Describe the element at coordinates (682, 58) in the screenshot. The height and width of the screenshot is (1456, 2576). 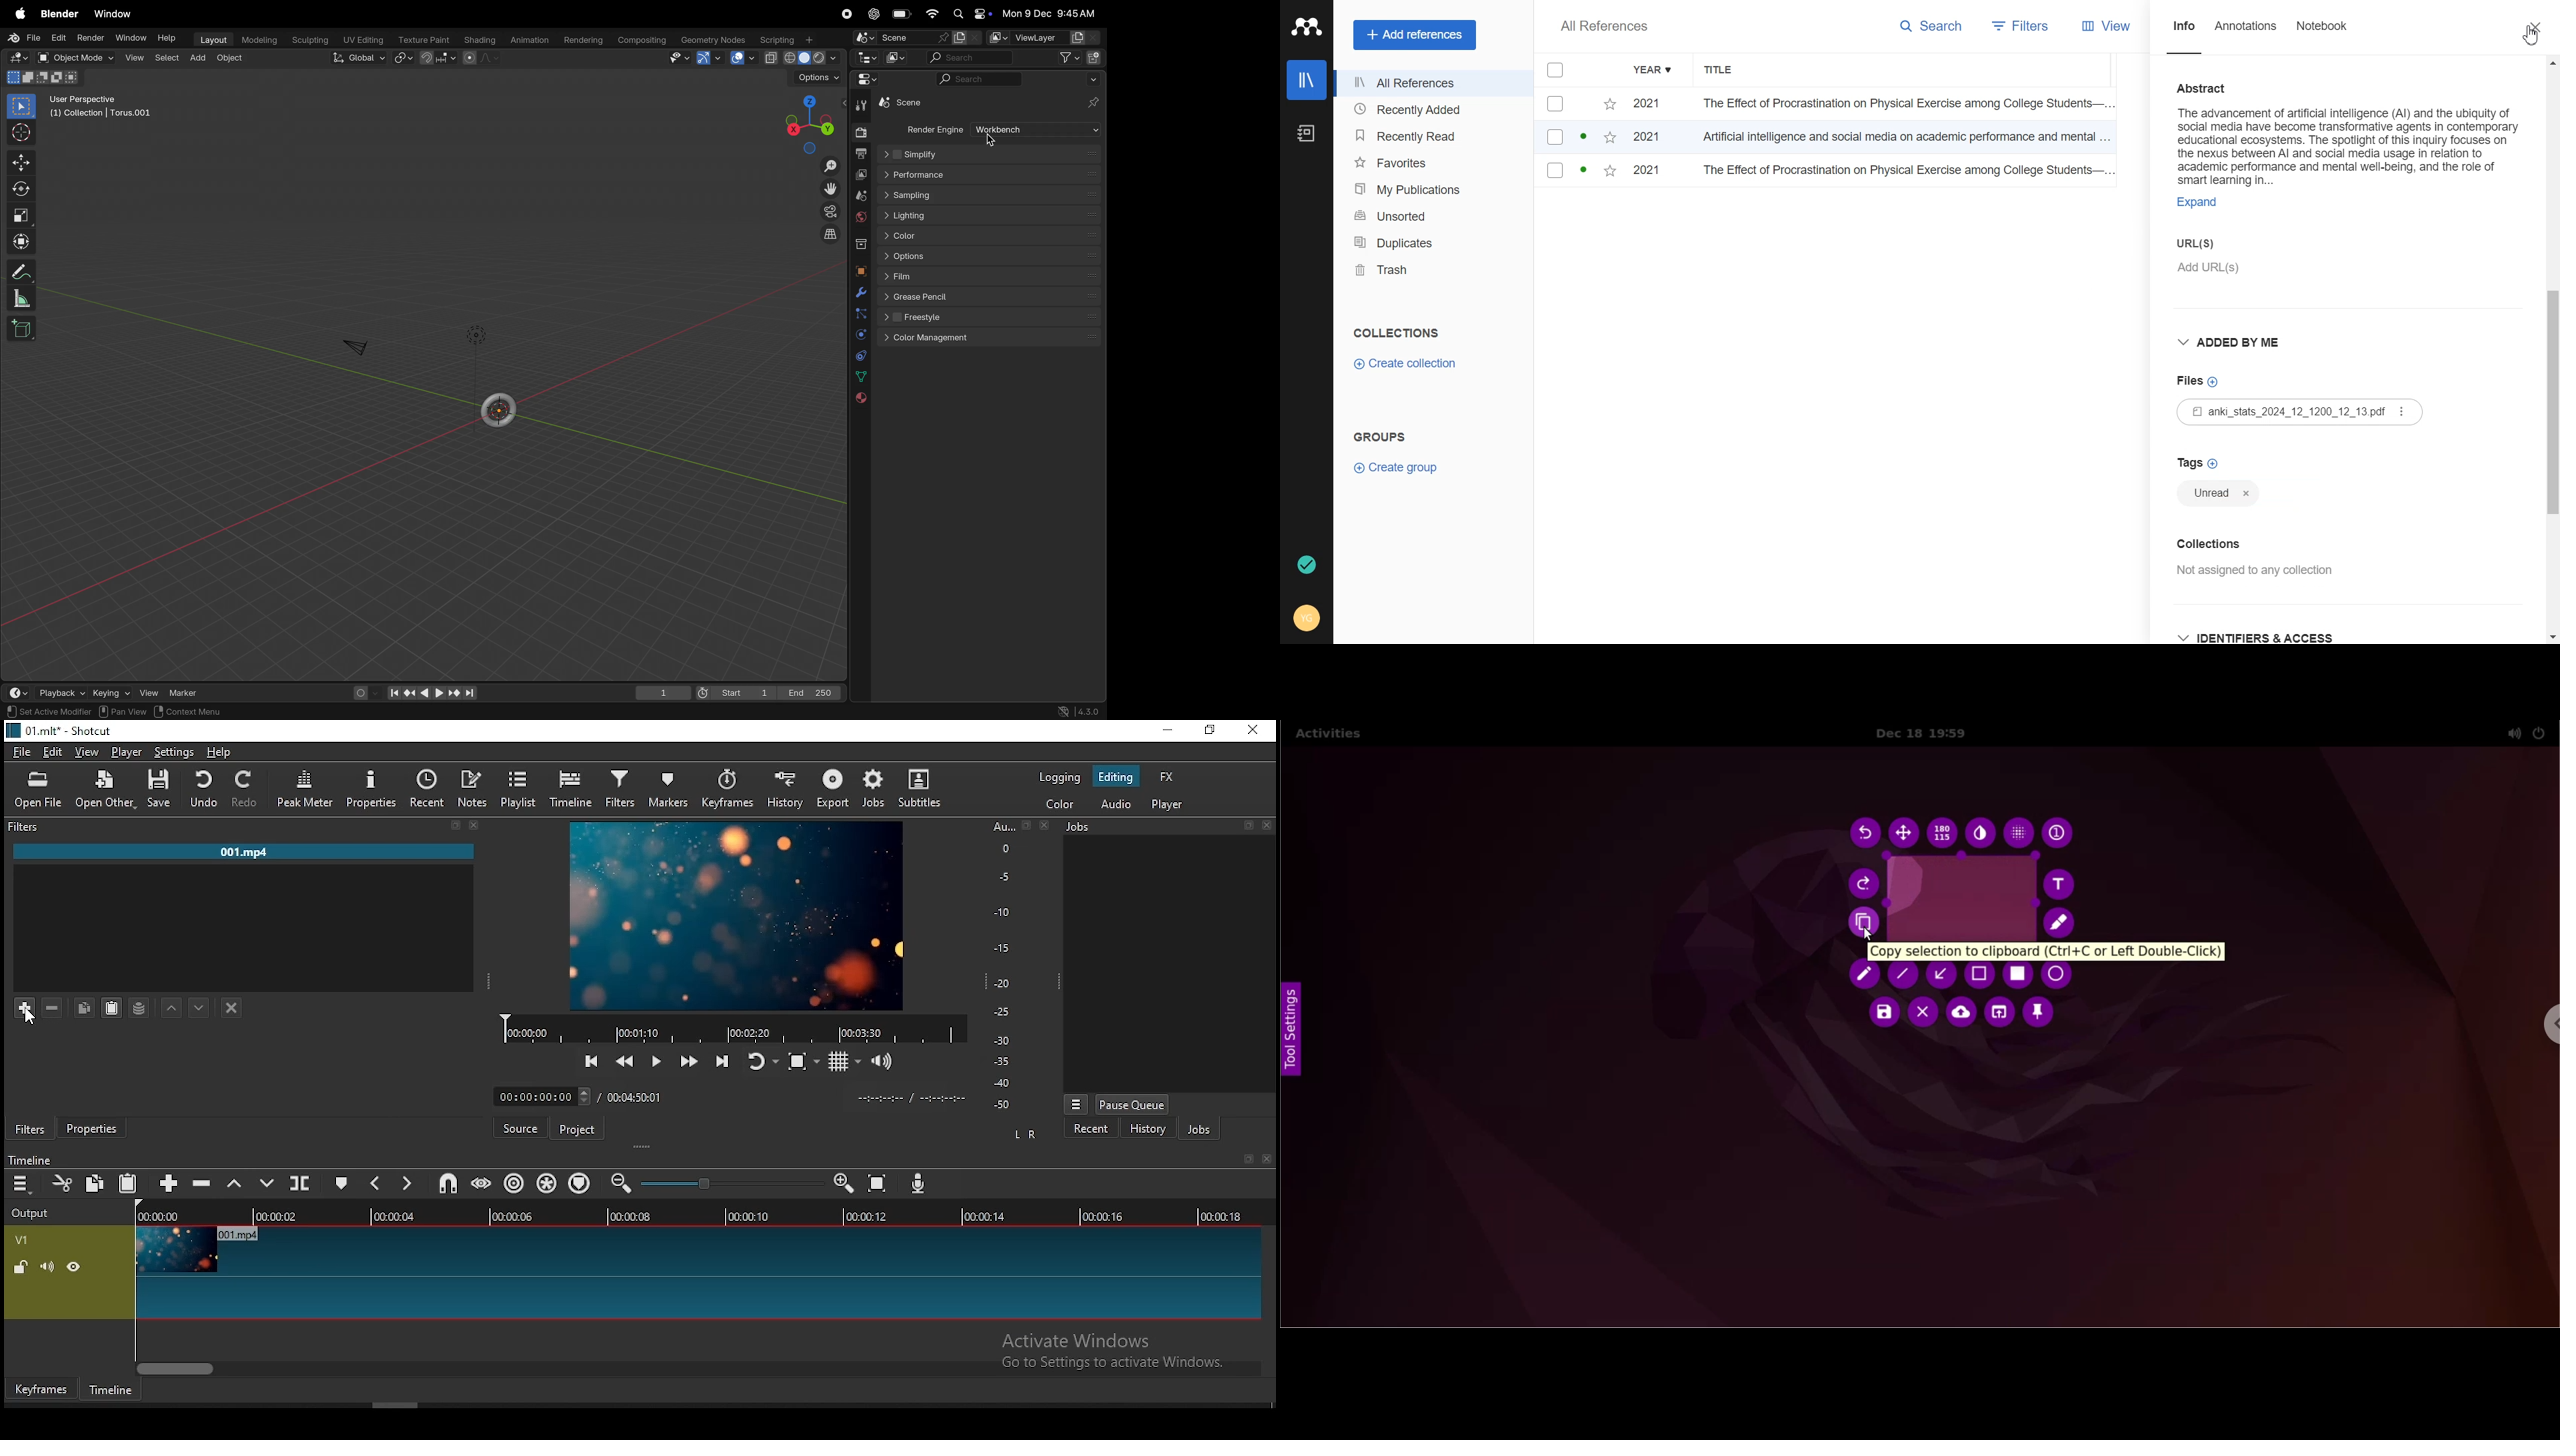
I see `view` at that location.